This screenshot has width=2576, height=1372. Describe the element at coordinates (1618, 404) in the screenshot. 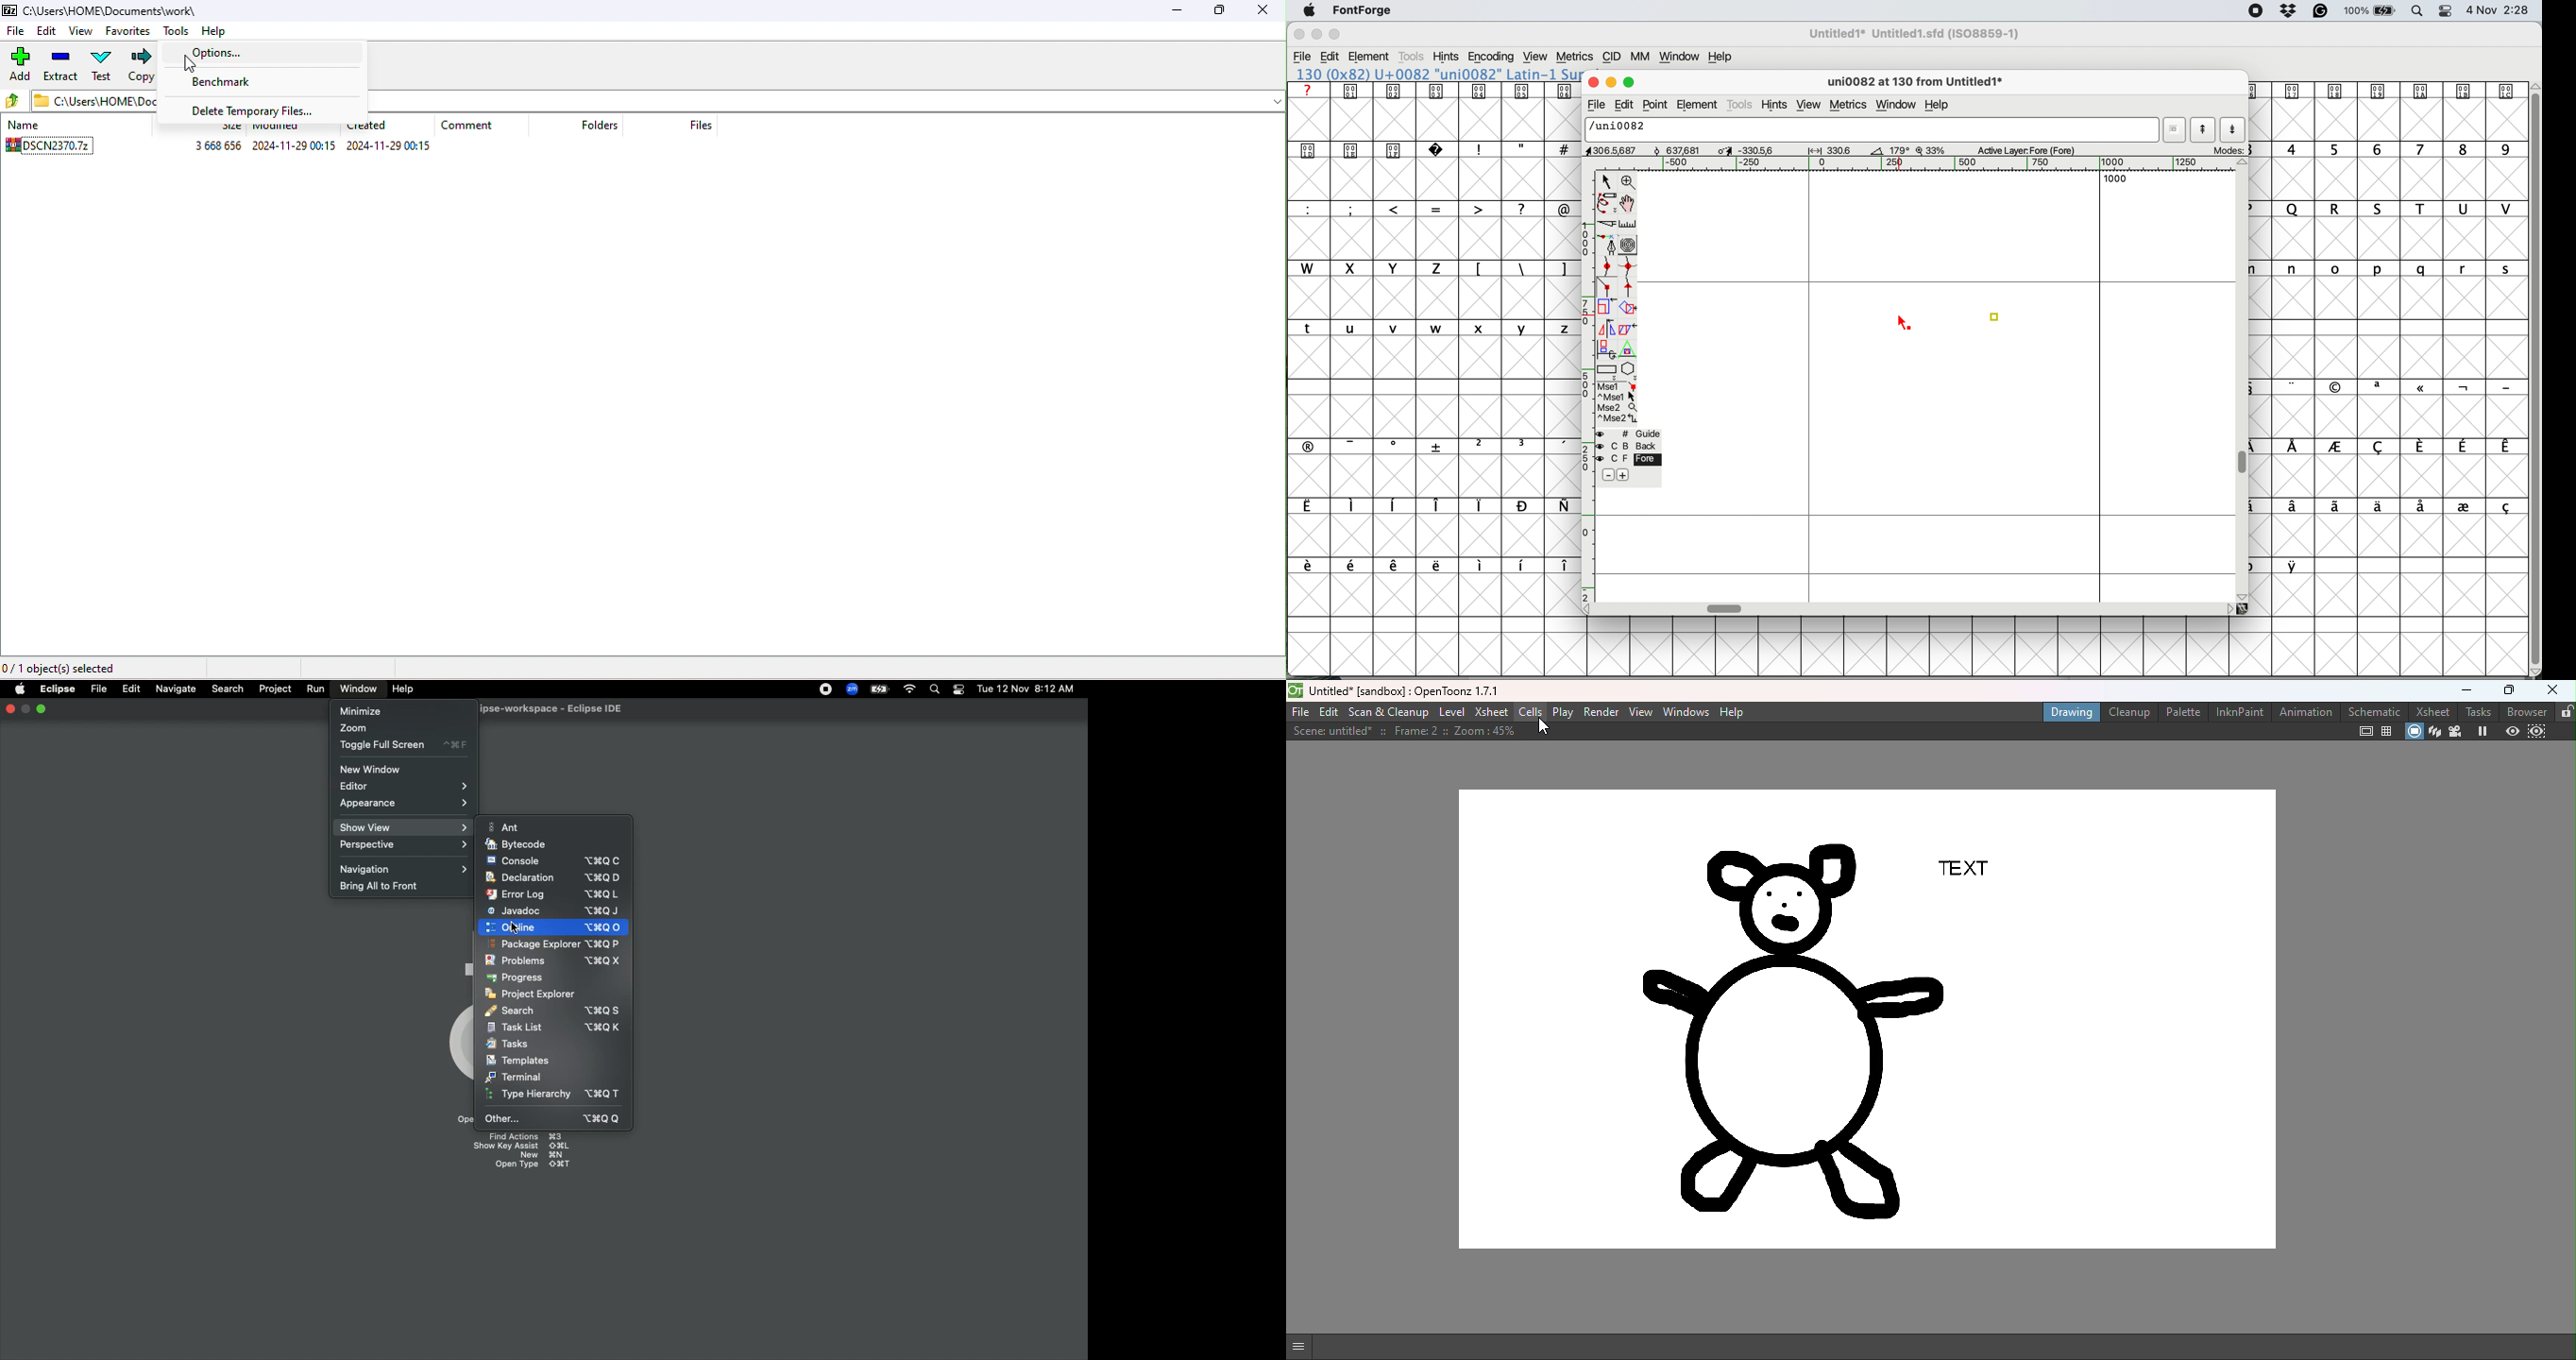

I see `selections` at that location.